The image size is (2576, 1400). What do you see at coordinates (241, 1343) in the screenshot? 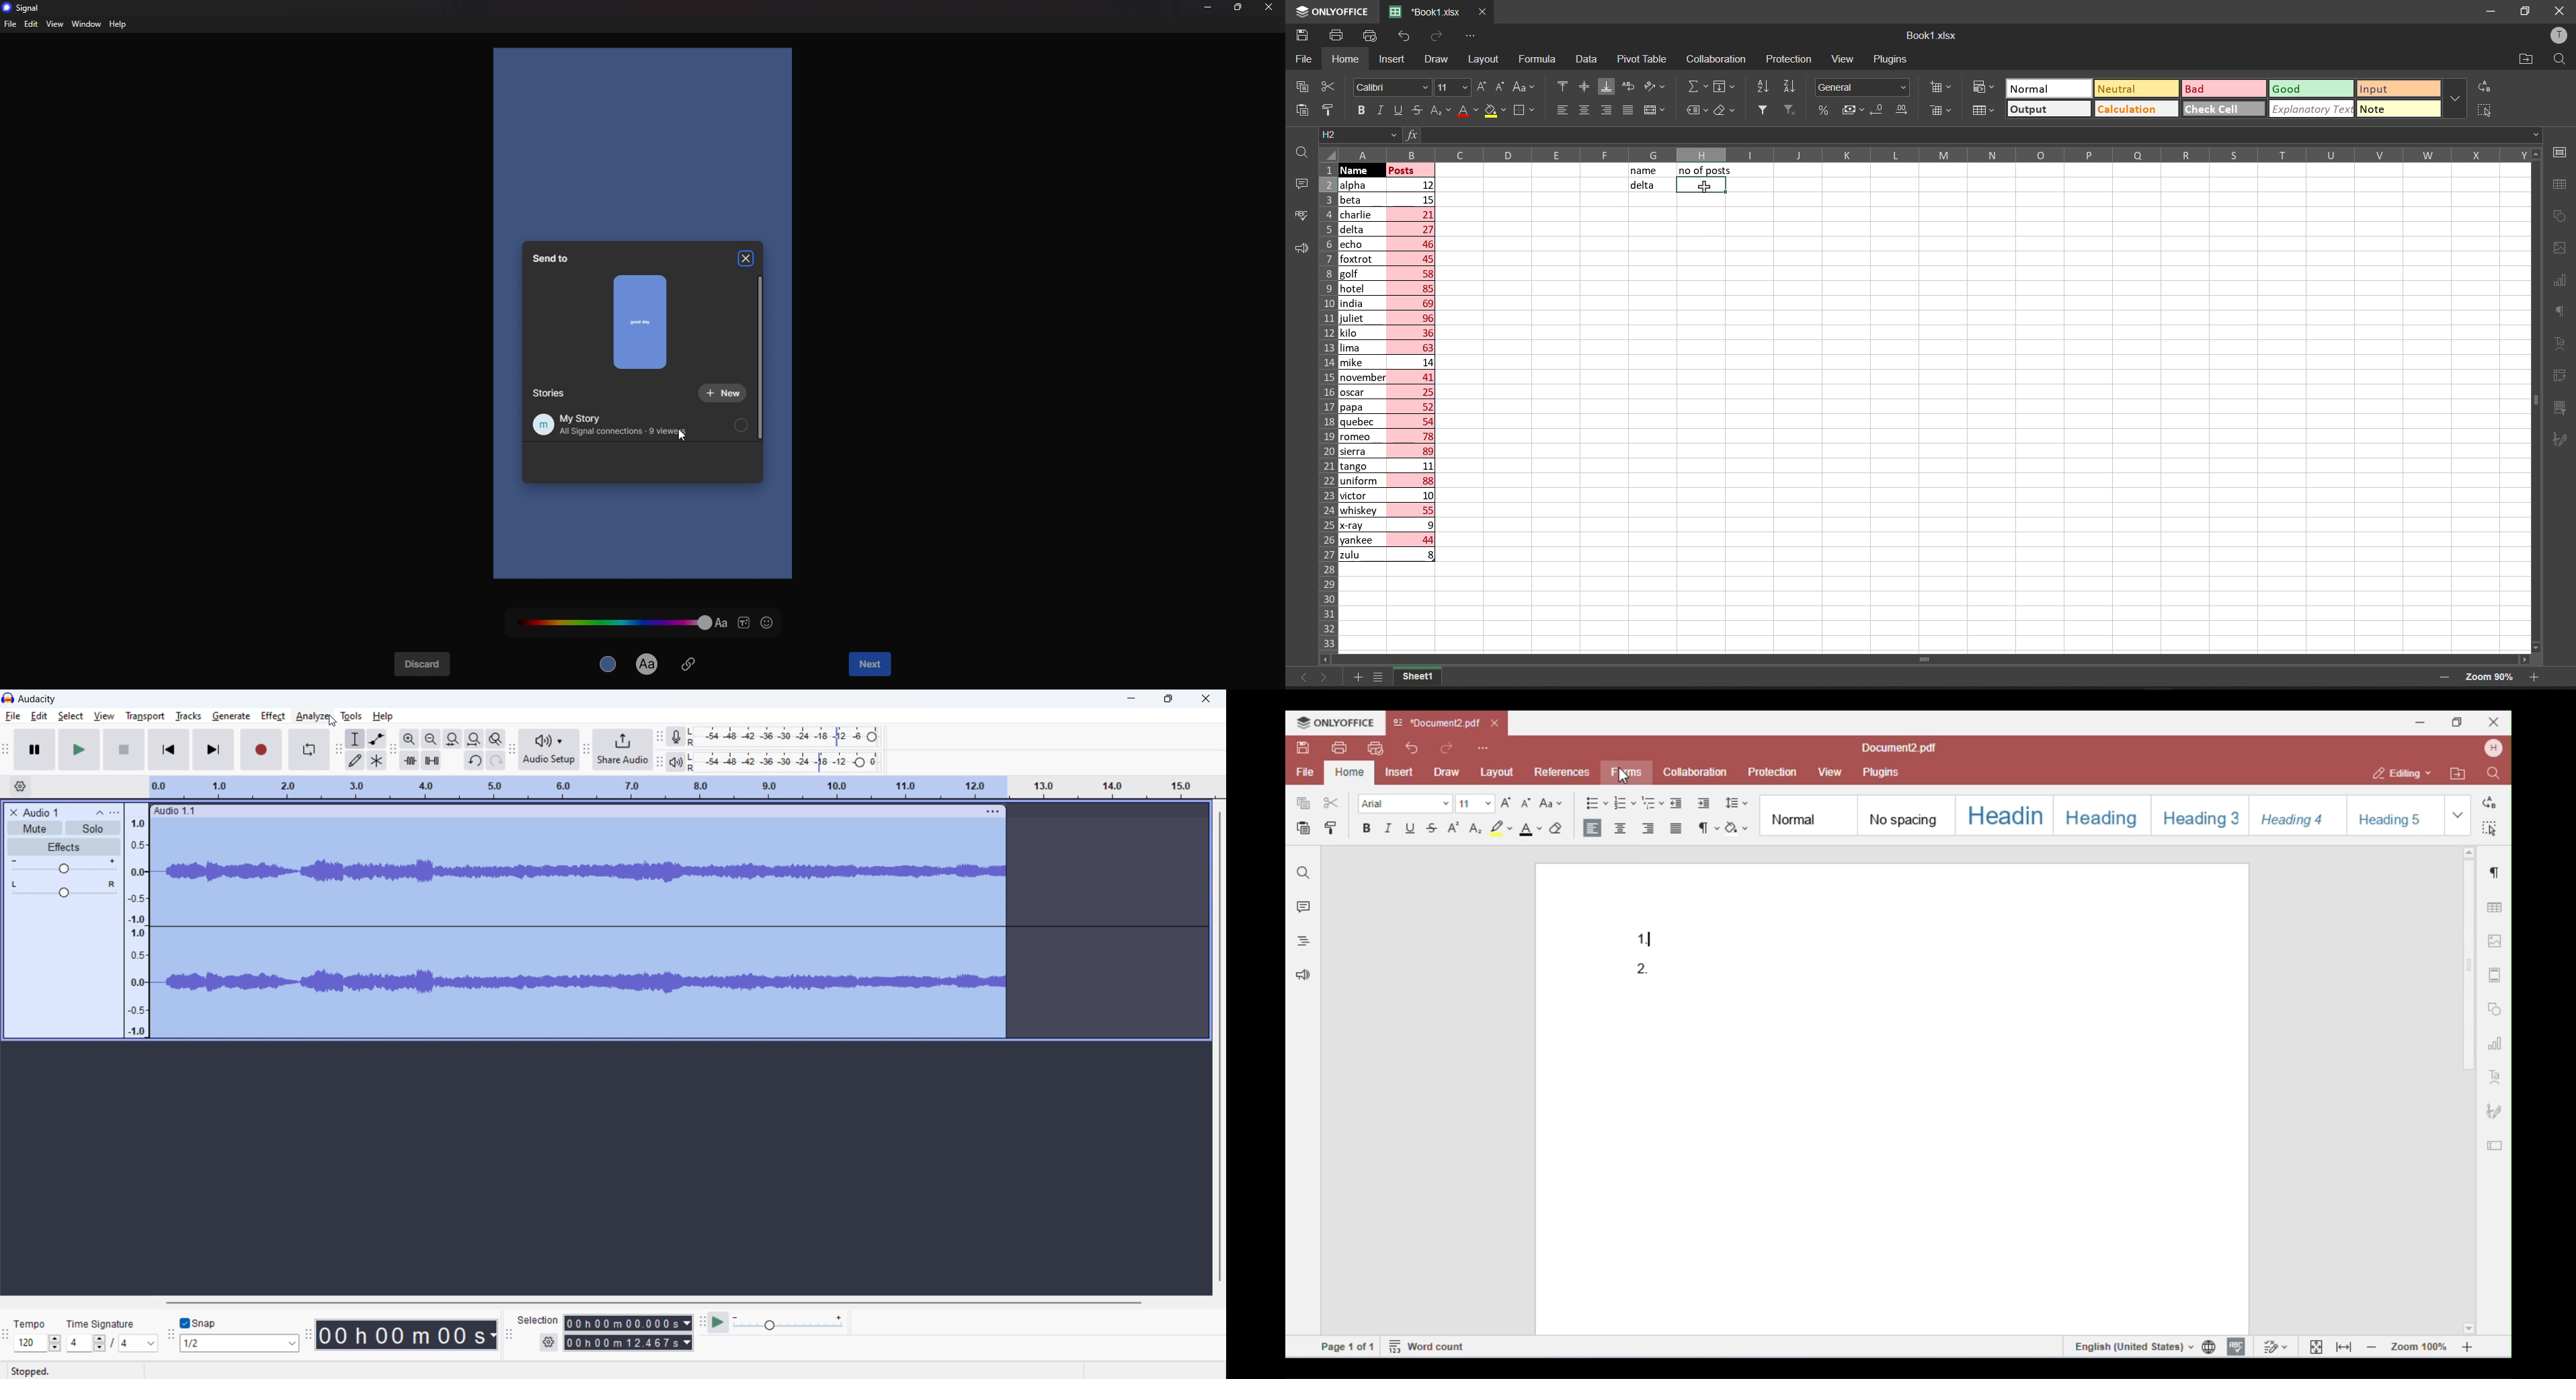
I see `select snapping` at bounding box center [241, 1343].